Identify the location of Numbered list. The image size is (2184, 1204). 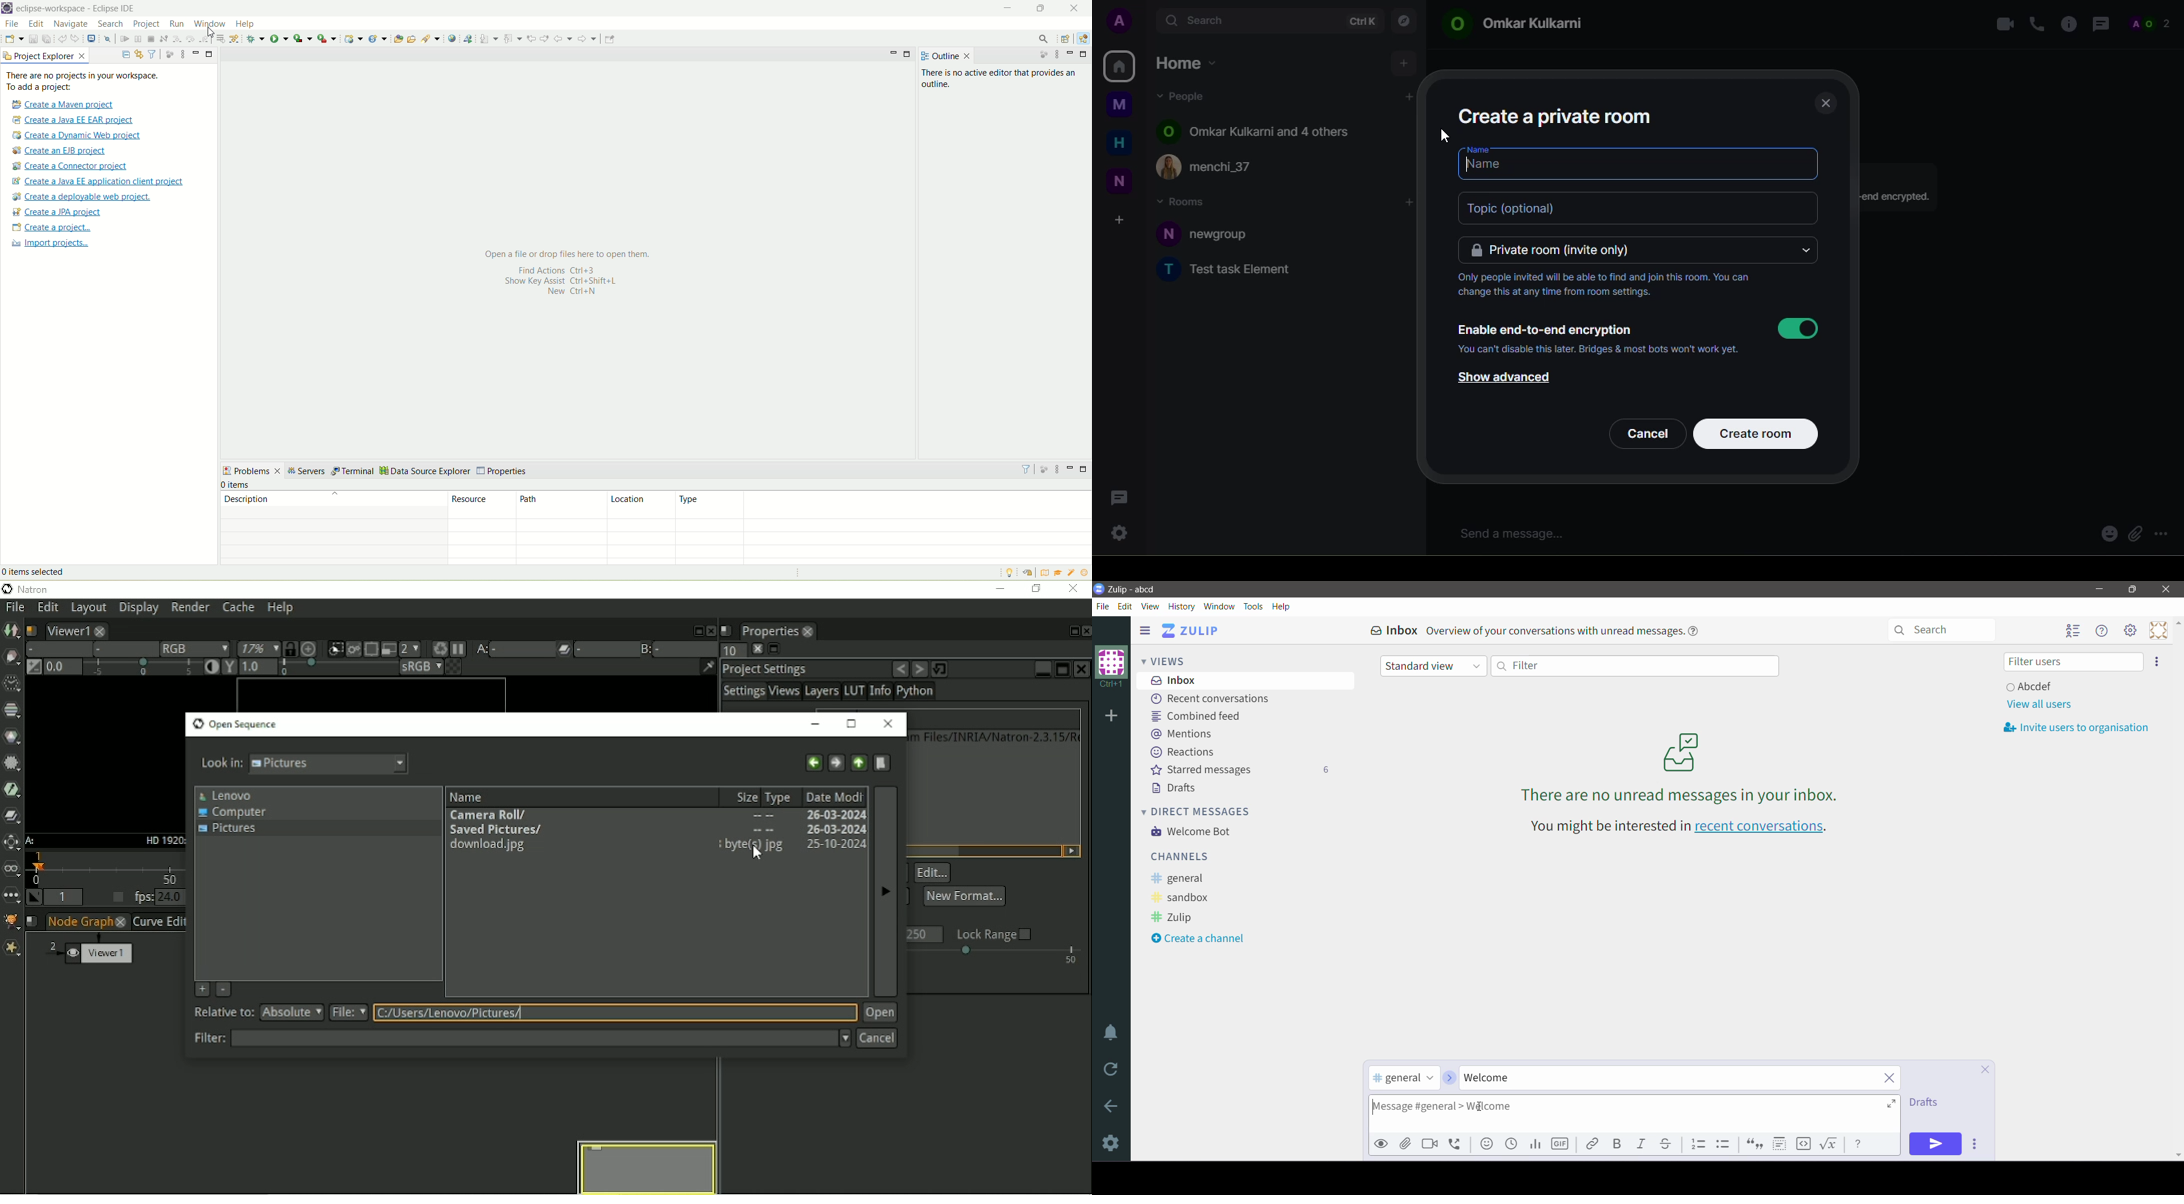
(1698, 1143).